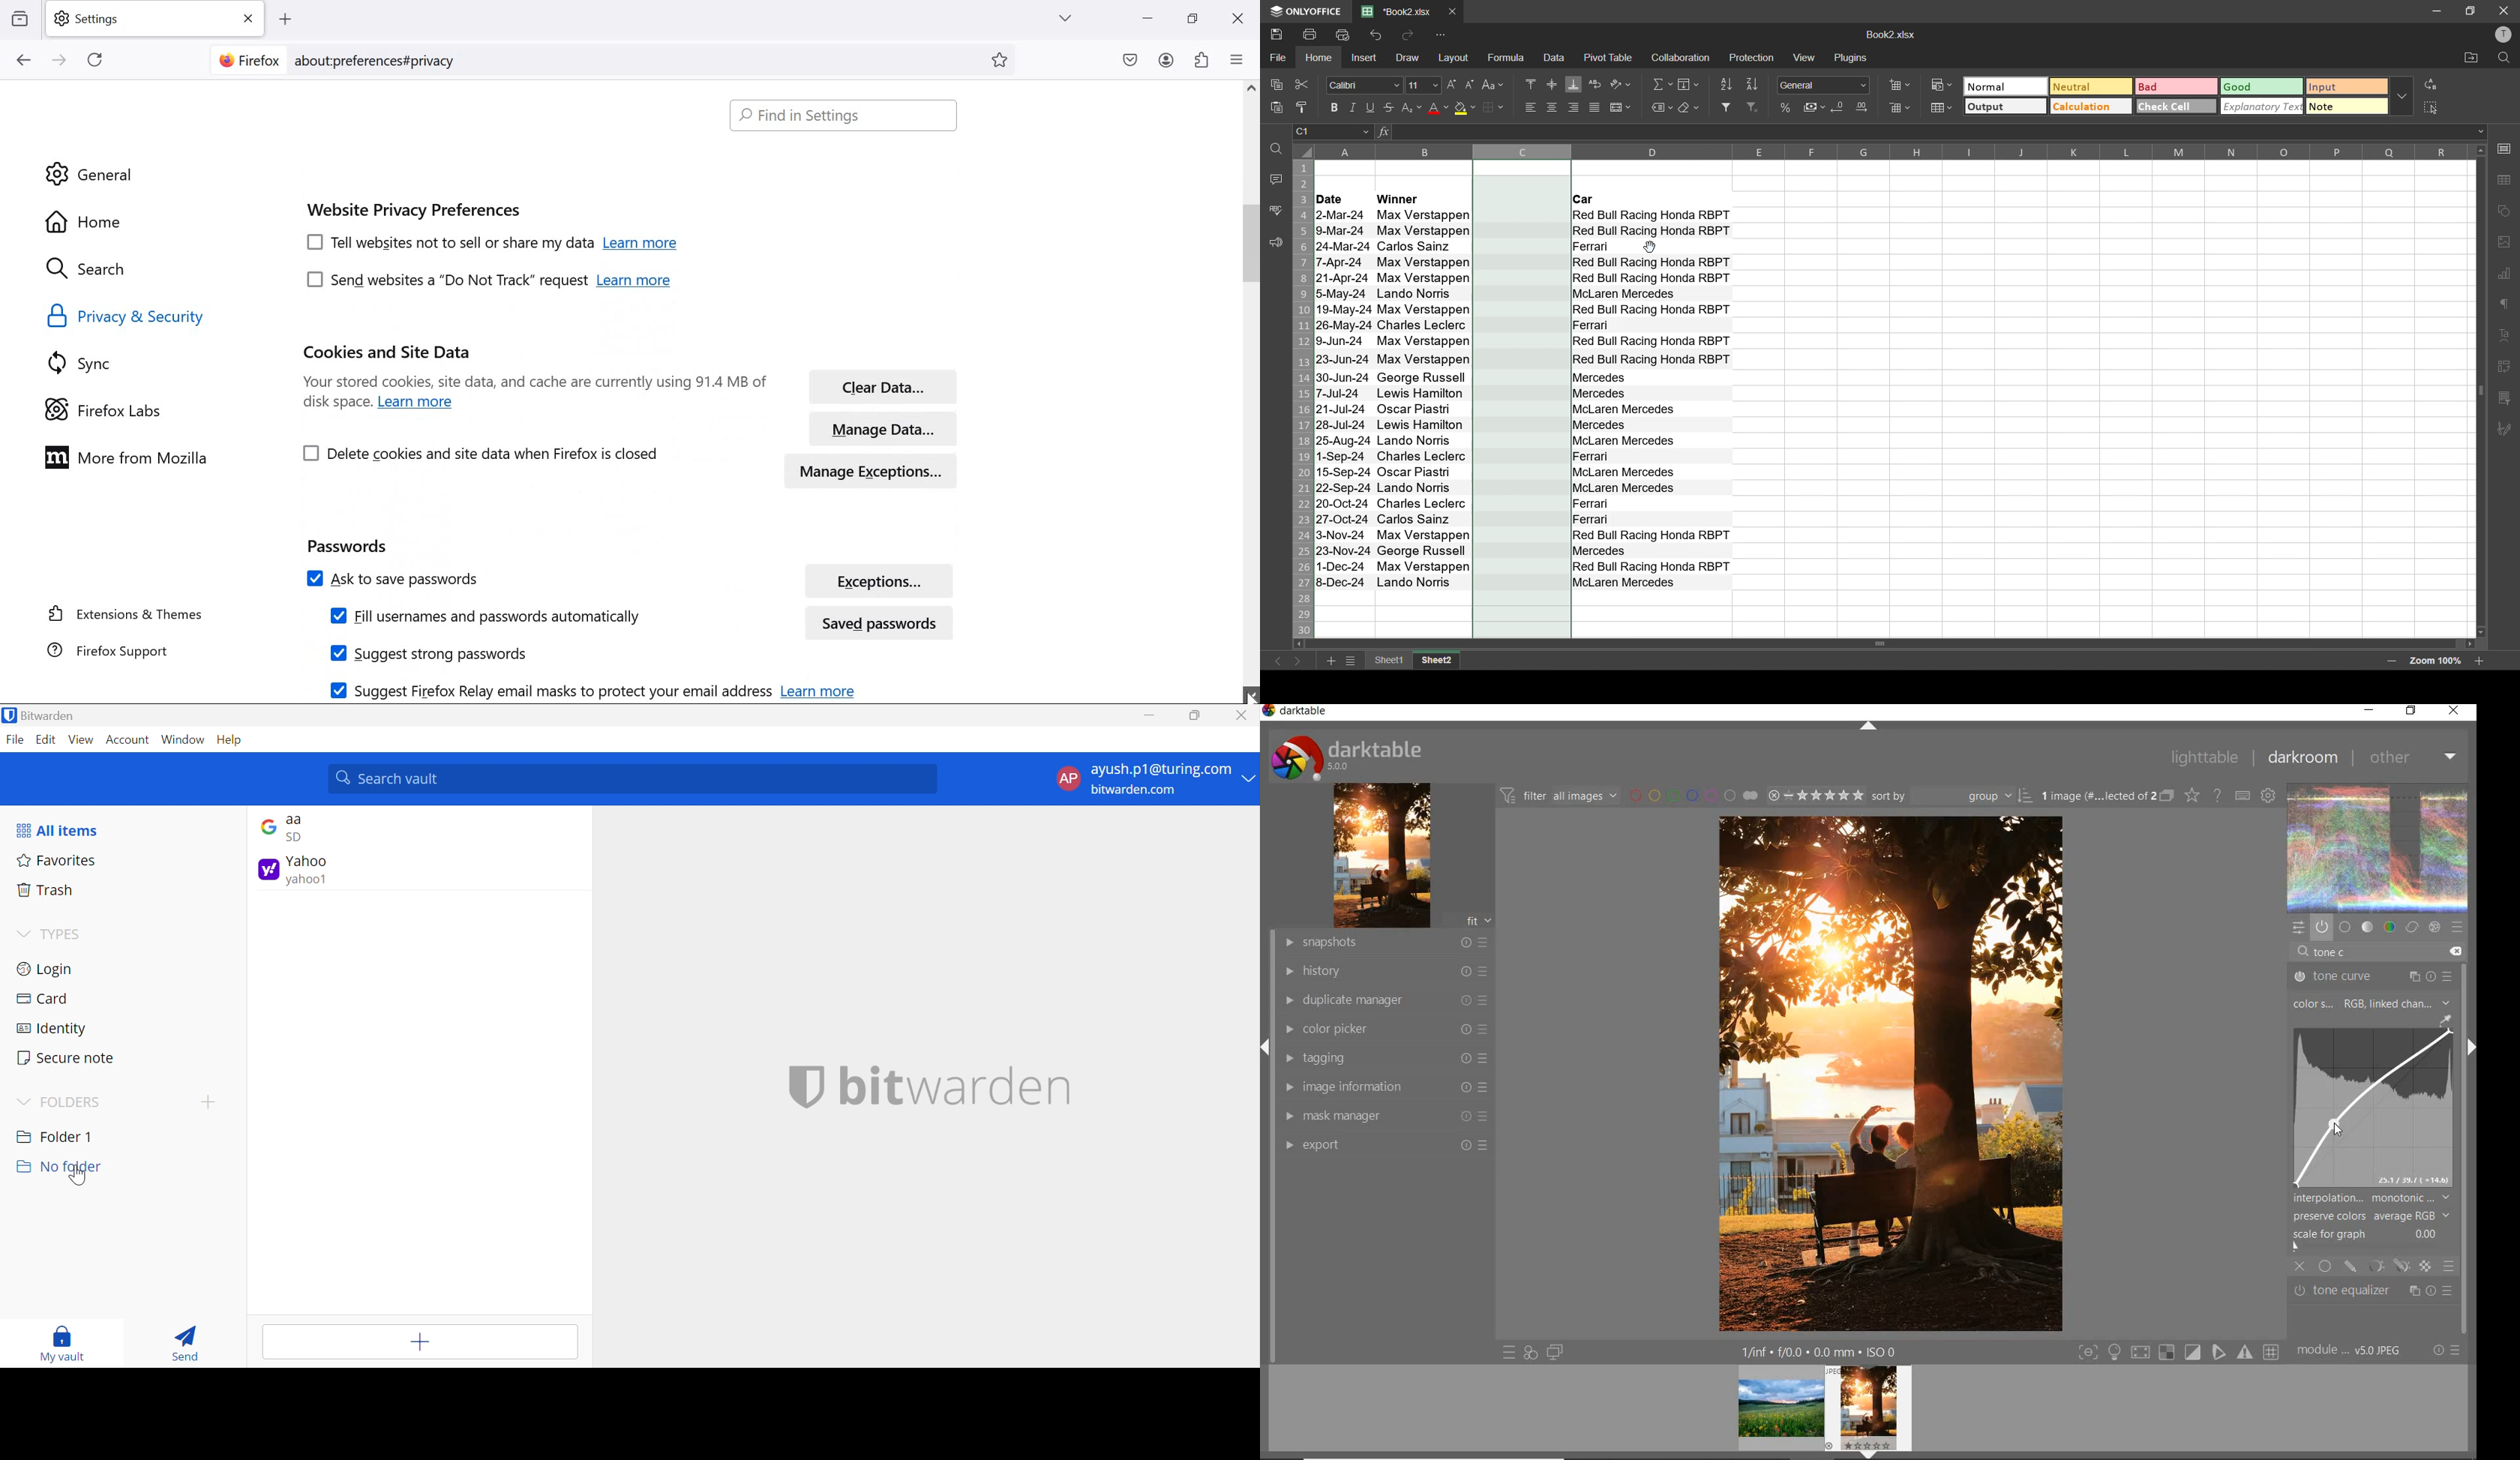  What do you see at coordinates (2368, 1234) in the screenshot?
I see `scale for graph` at bounding box center [2368, 1234].